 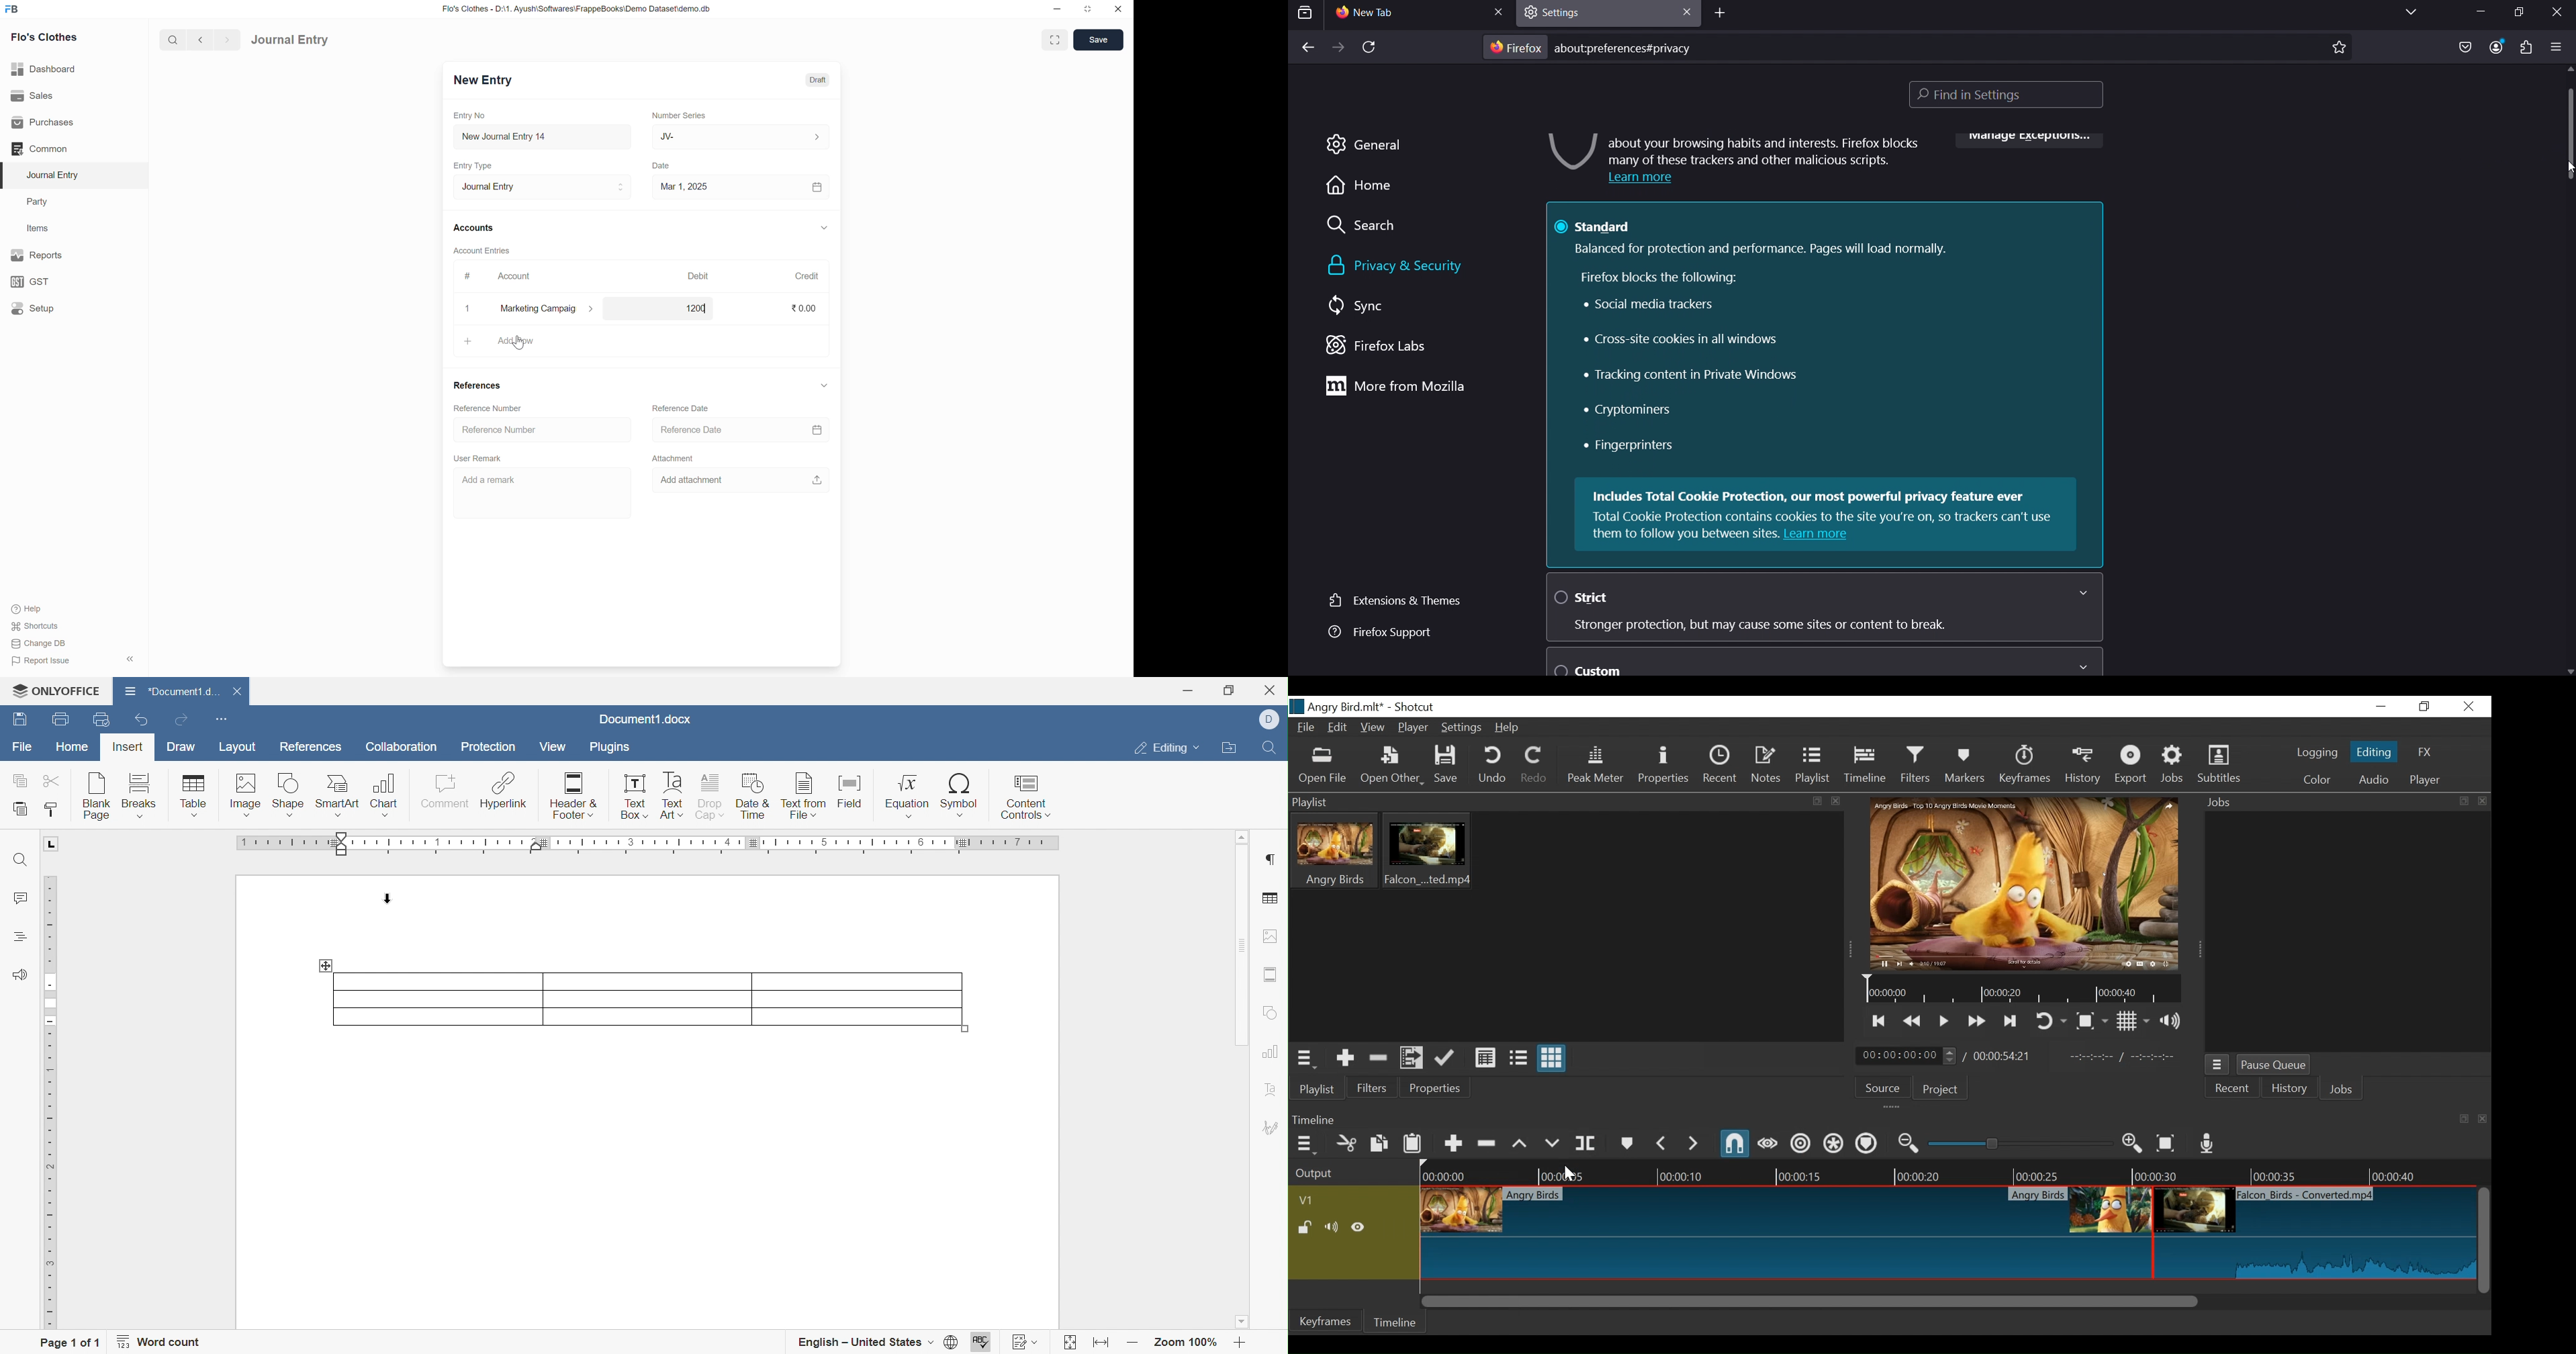 What do you see at coordinates (469, 340) in the screenshot?
I see `+` at bounding box center [469, 340].